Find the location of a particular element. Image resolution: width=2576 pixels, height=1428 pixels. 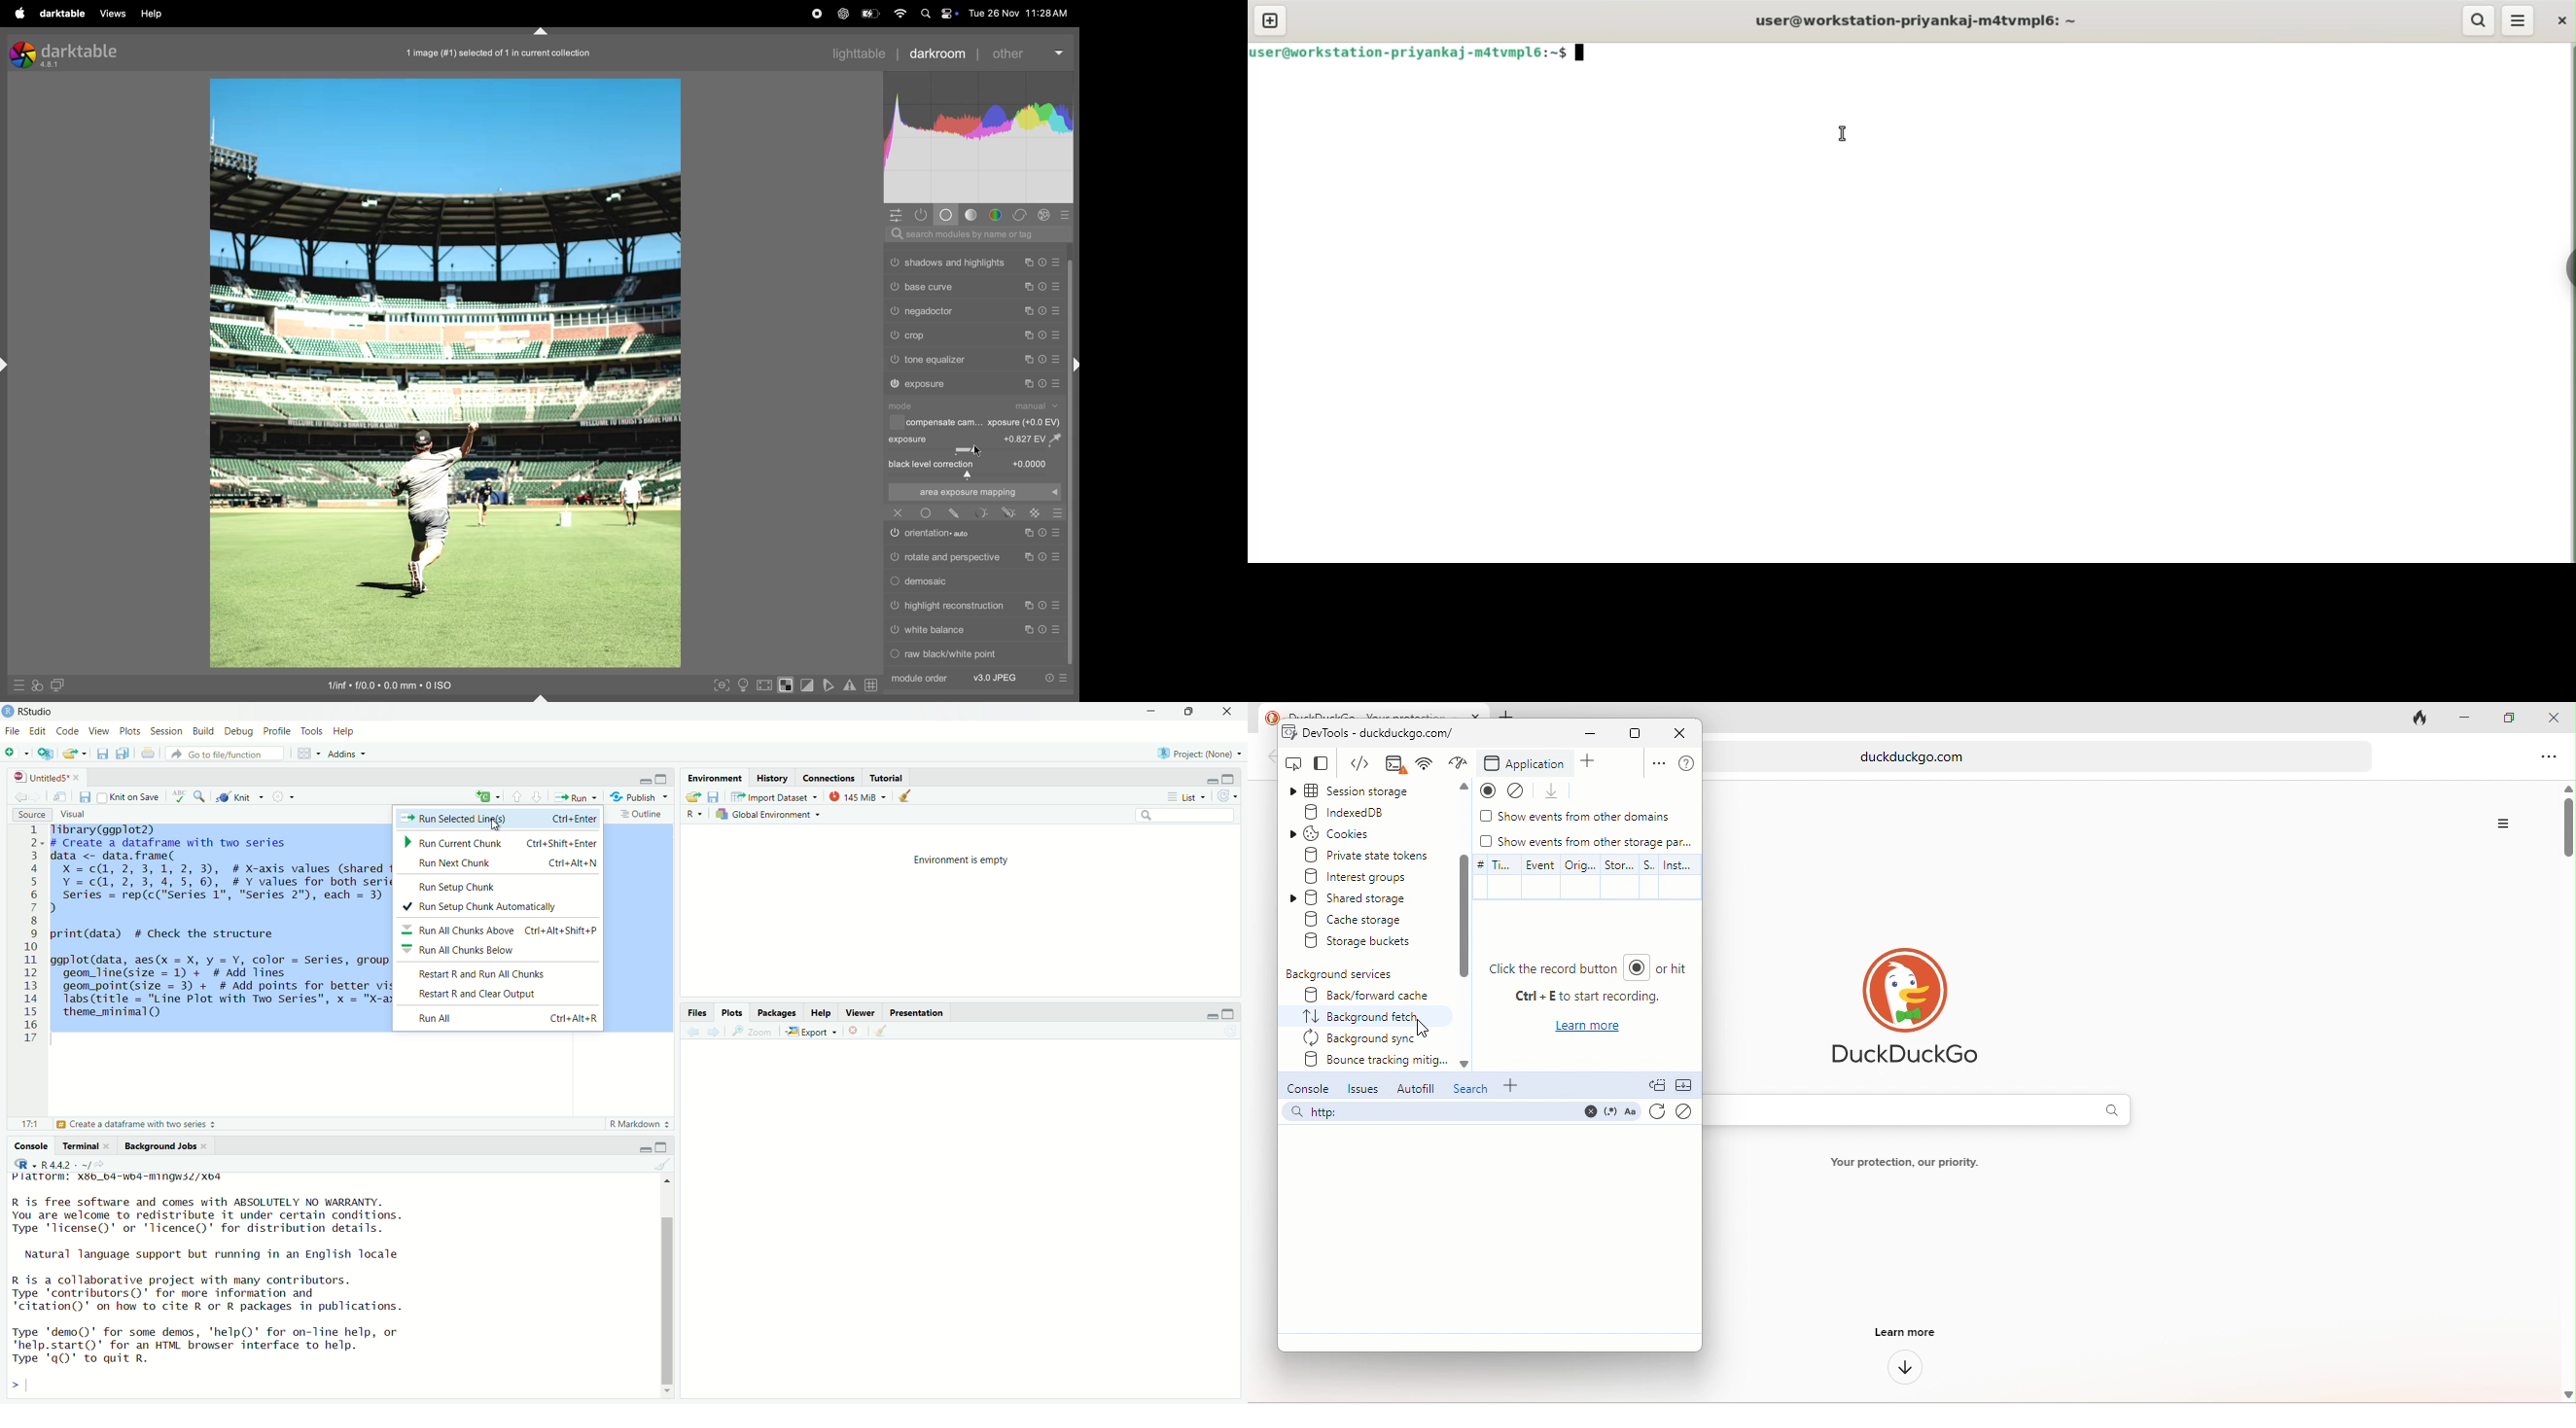

Plots is located at coordinates (133, 733).